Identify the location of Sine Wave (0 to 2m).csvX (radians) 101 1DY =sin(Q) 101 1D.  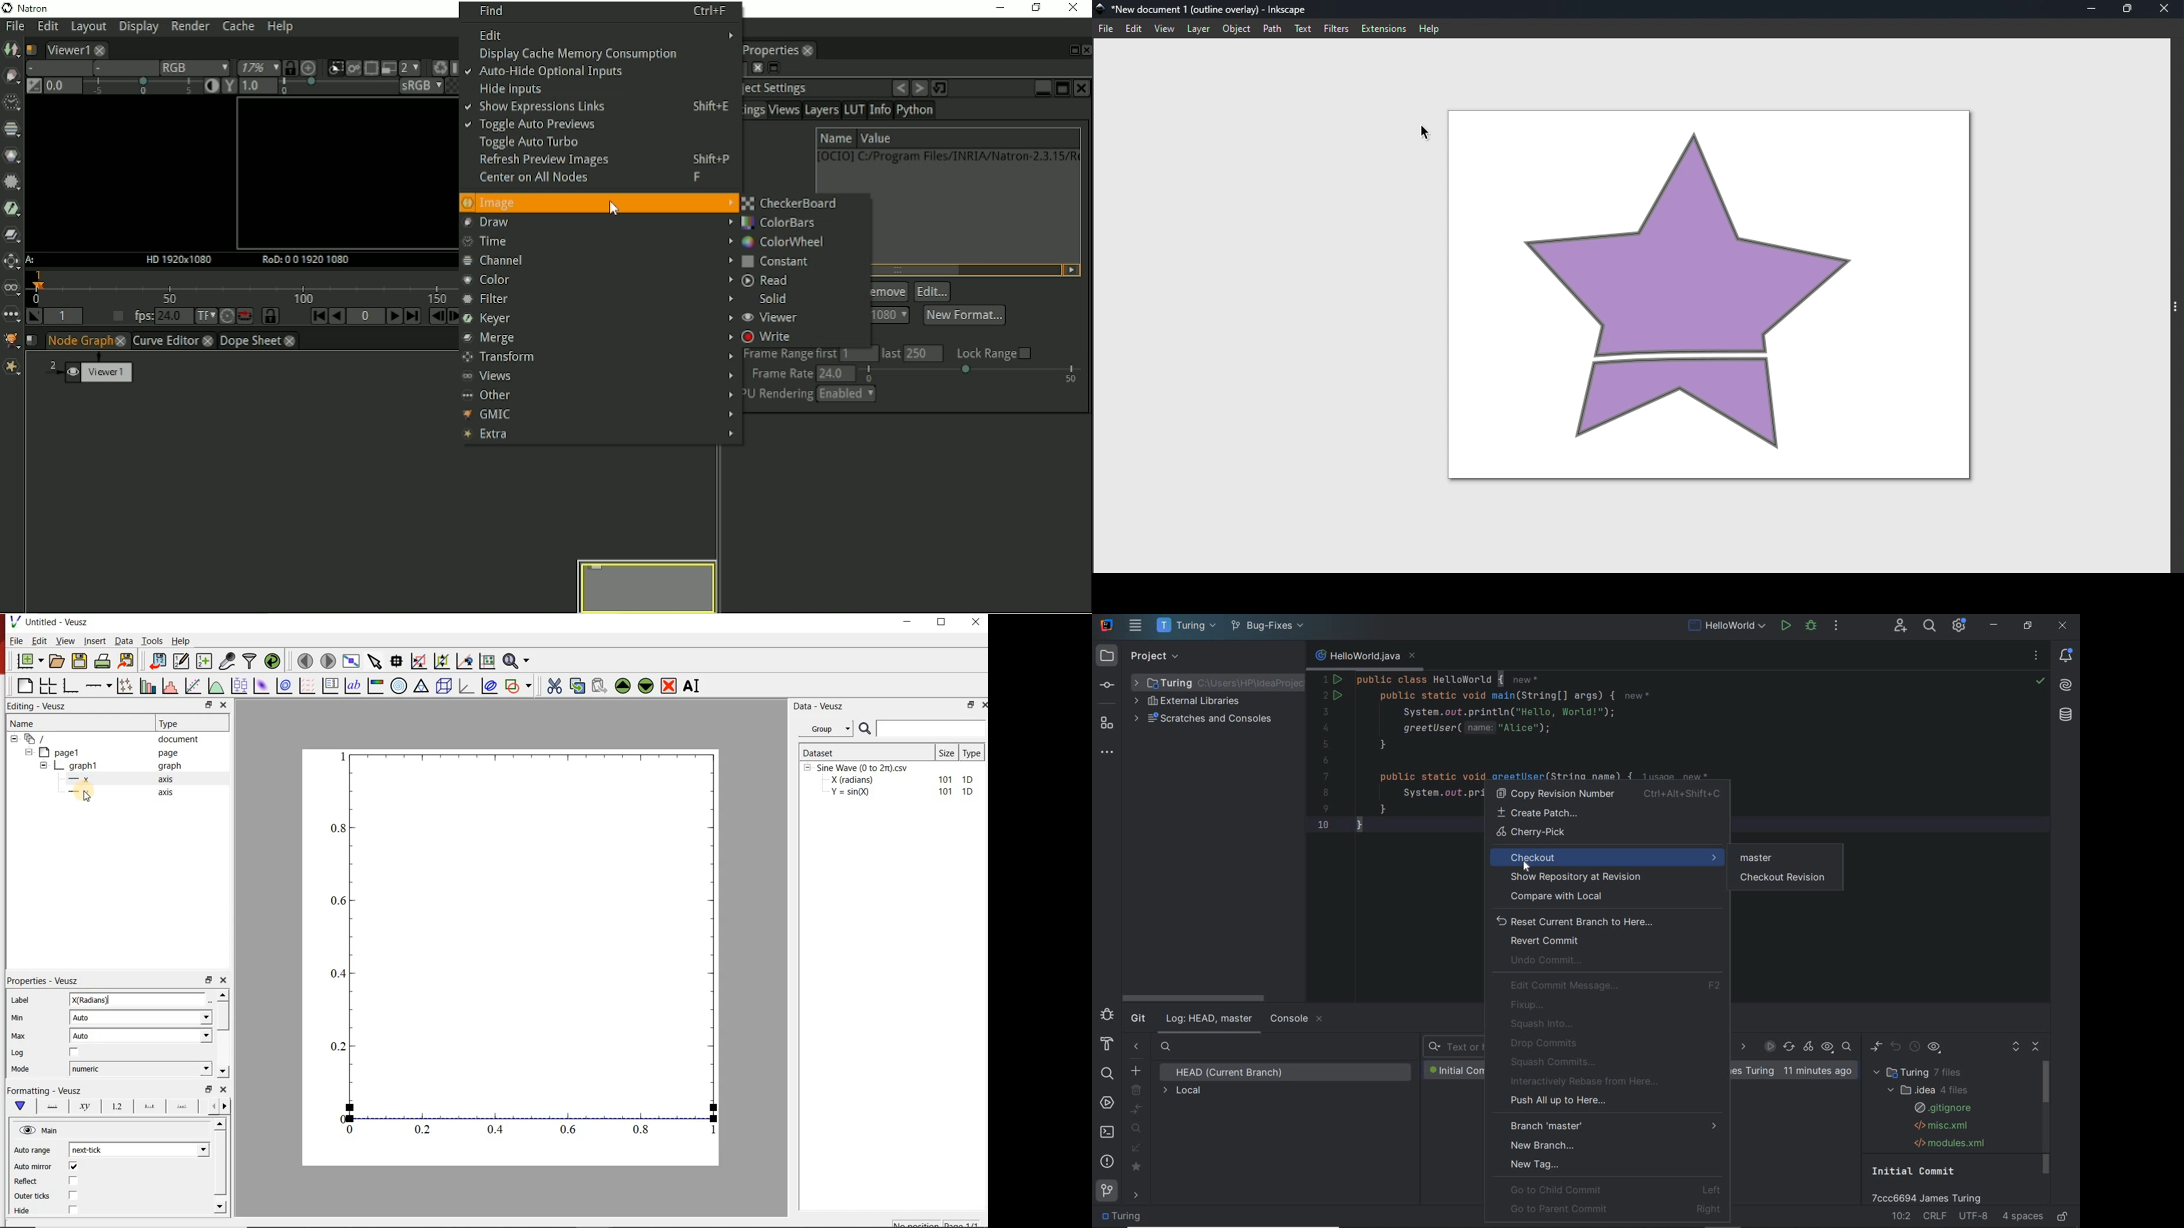
(890, 783).